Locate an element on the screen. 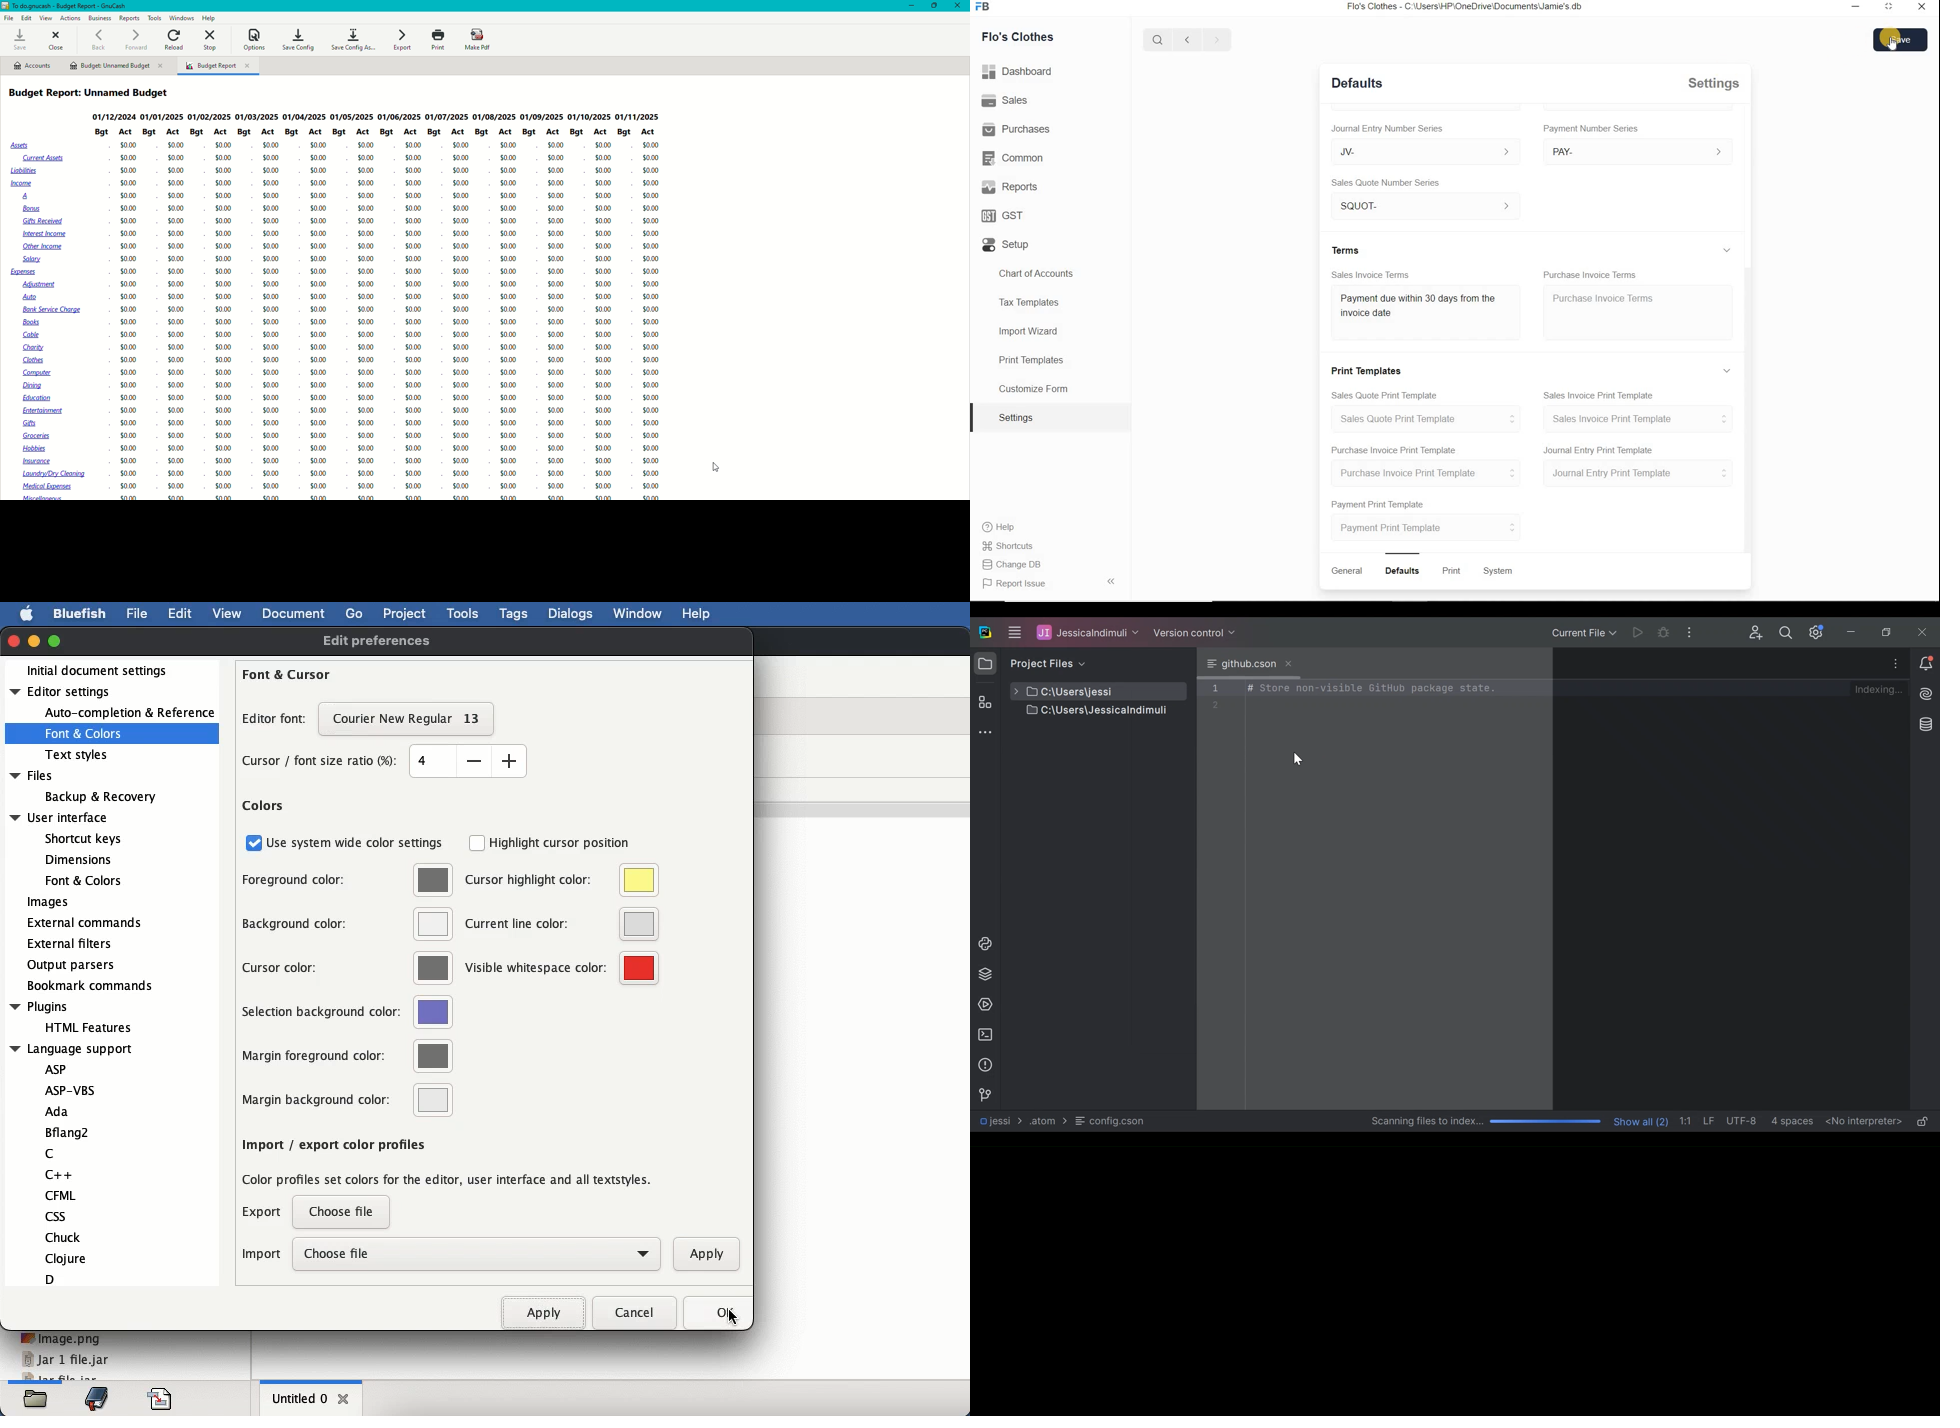 This screenshot has width=1960, height=1428. edit preferences  is located at coordinates (375, 643).